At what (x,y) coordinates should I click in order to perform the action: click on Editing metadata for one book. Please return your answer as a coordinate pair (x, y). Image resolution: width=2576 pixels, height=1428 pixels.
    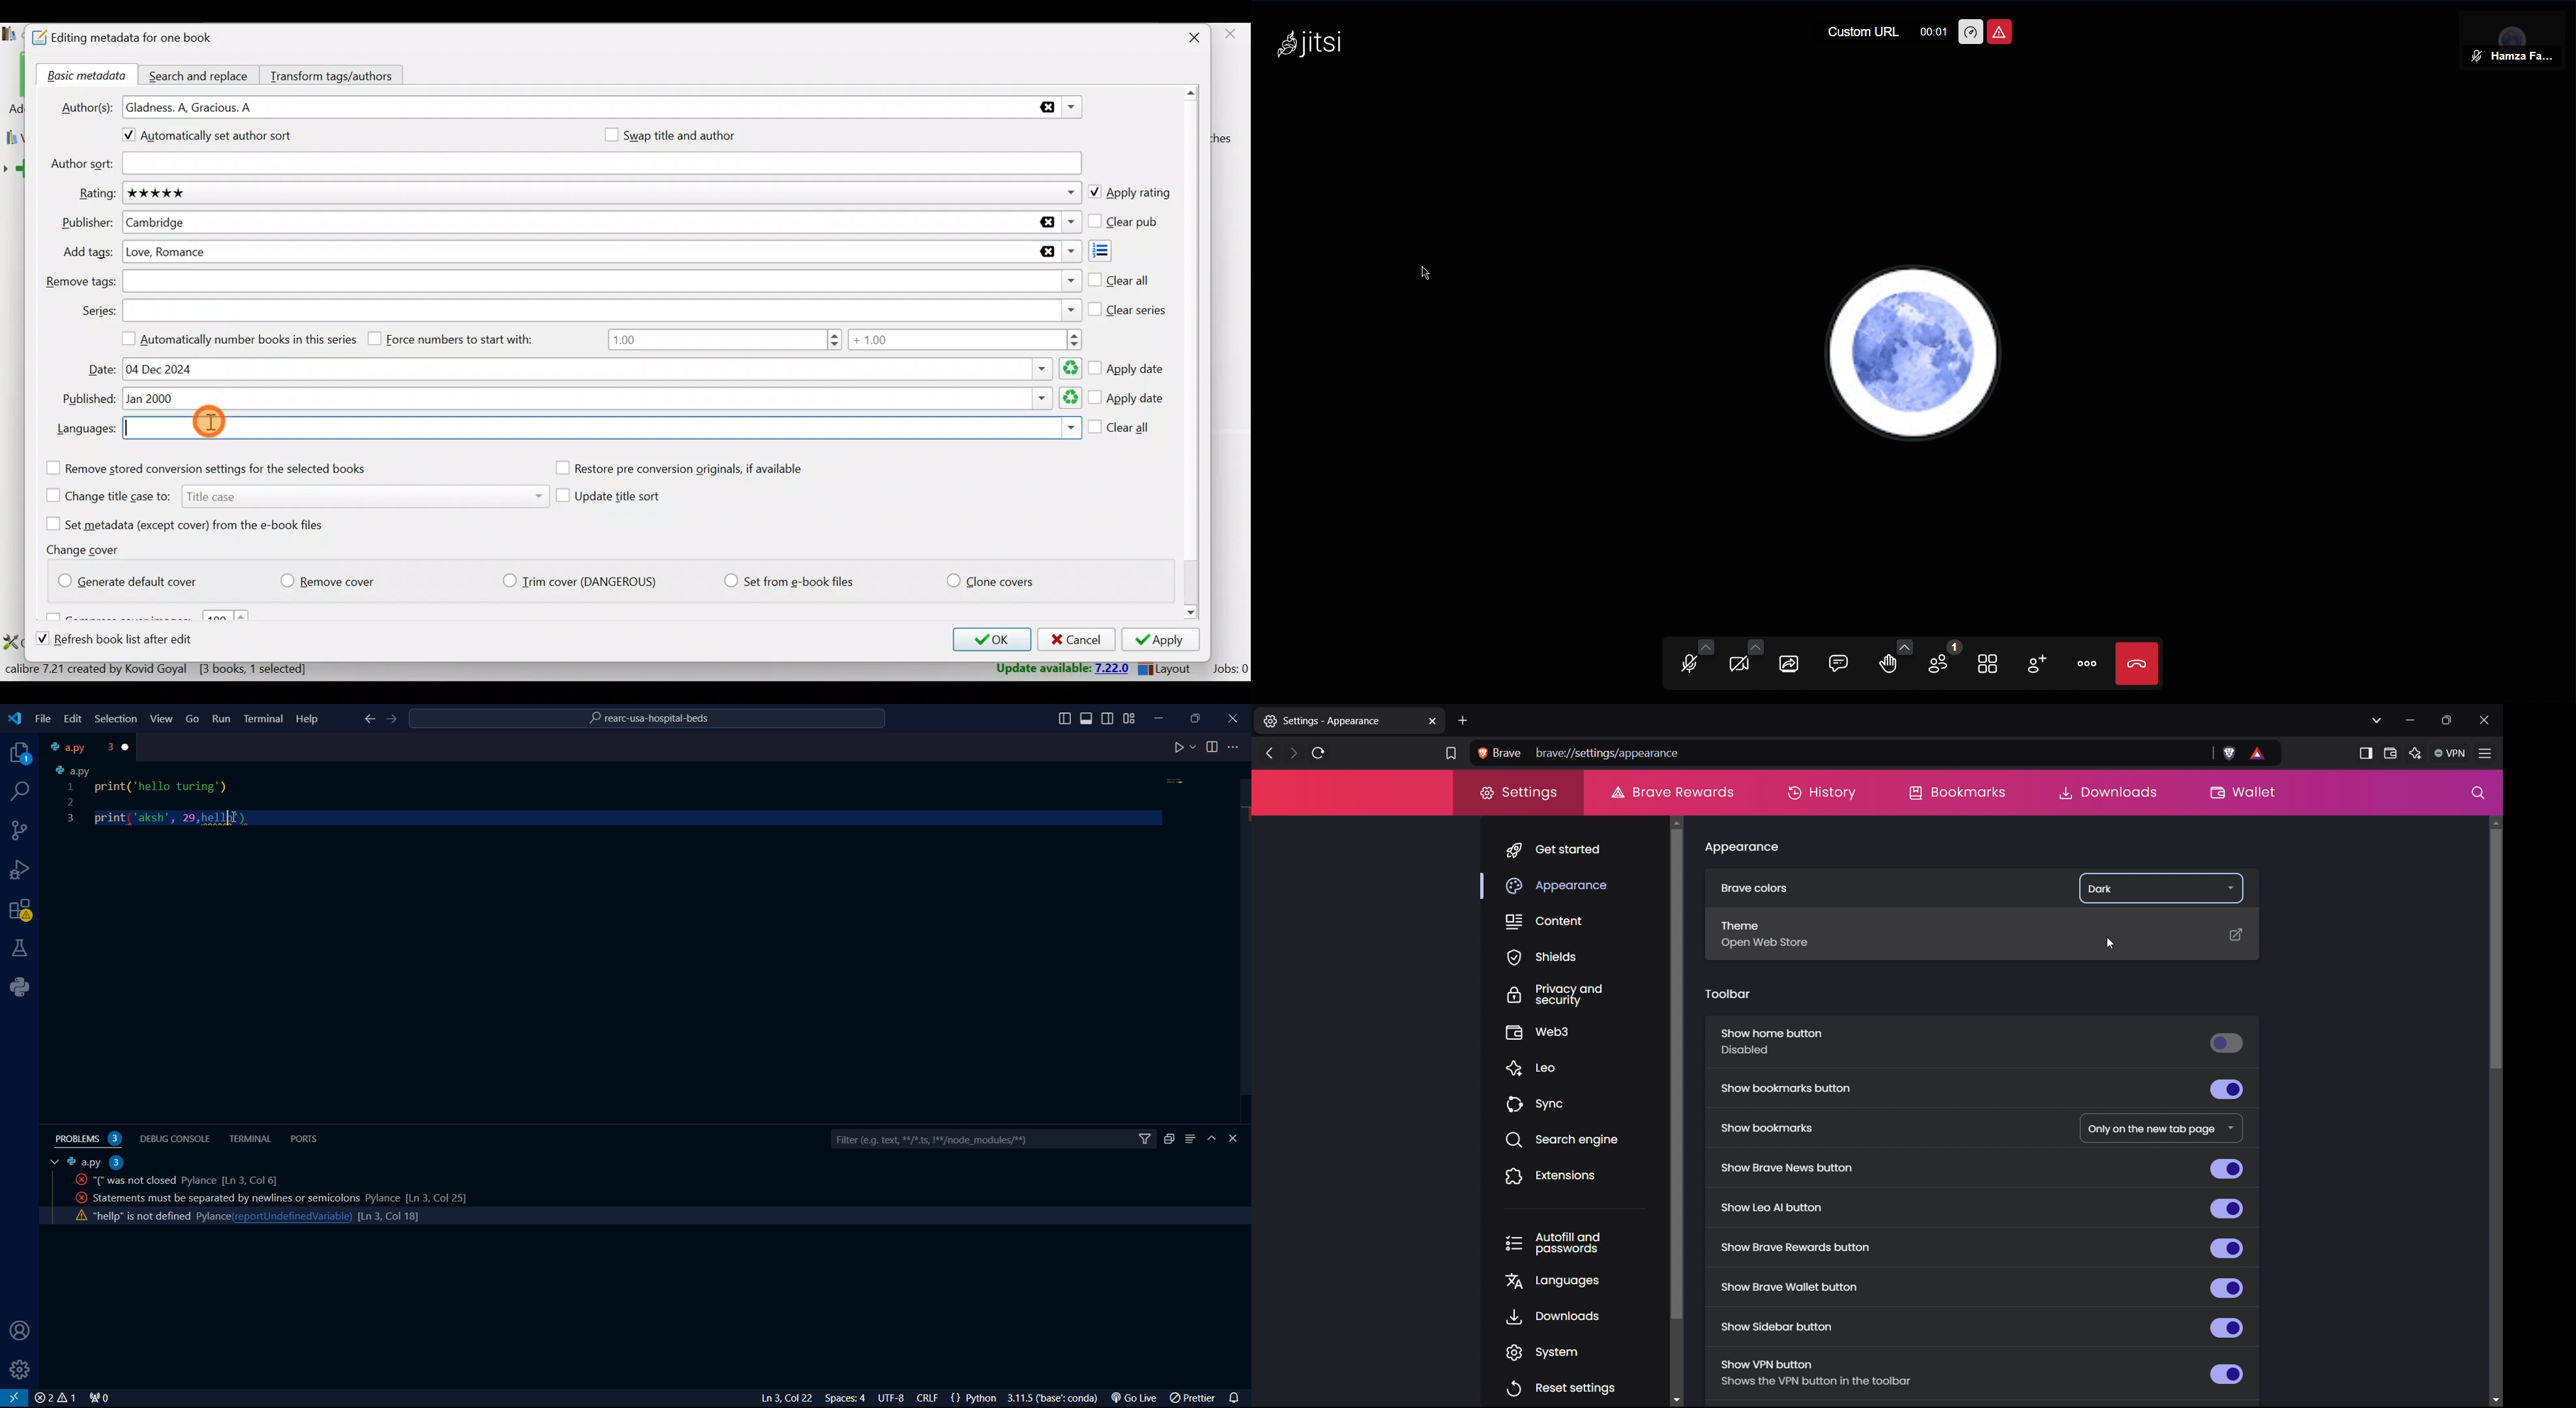
    Looking at the image, I should click on (138, 38).